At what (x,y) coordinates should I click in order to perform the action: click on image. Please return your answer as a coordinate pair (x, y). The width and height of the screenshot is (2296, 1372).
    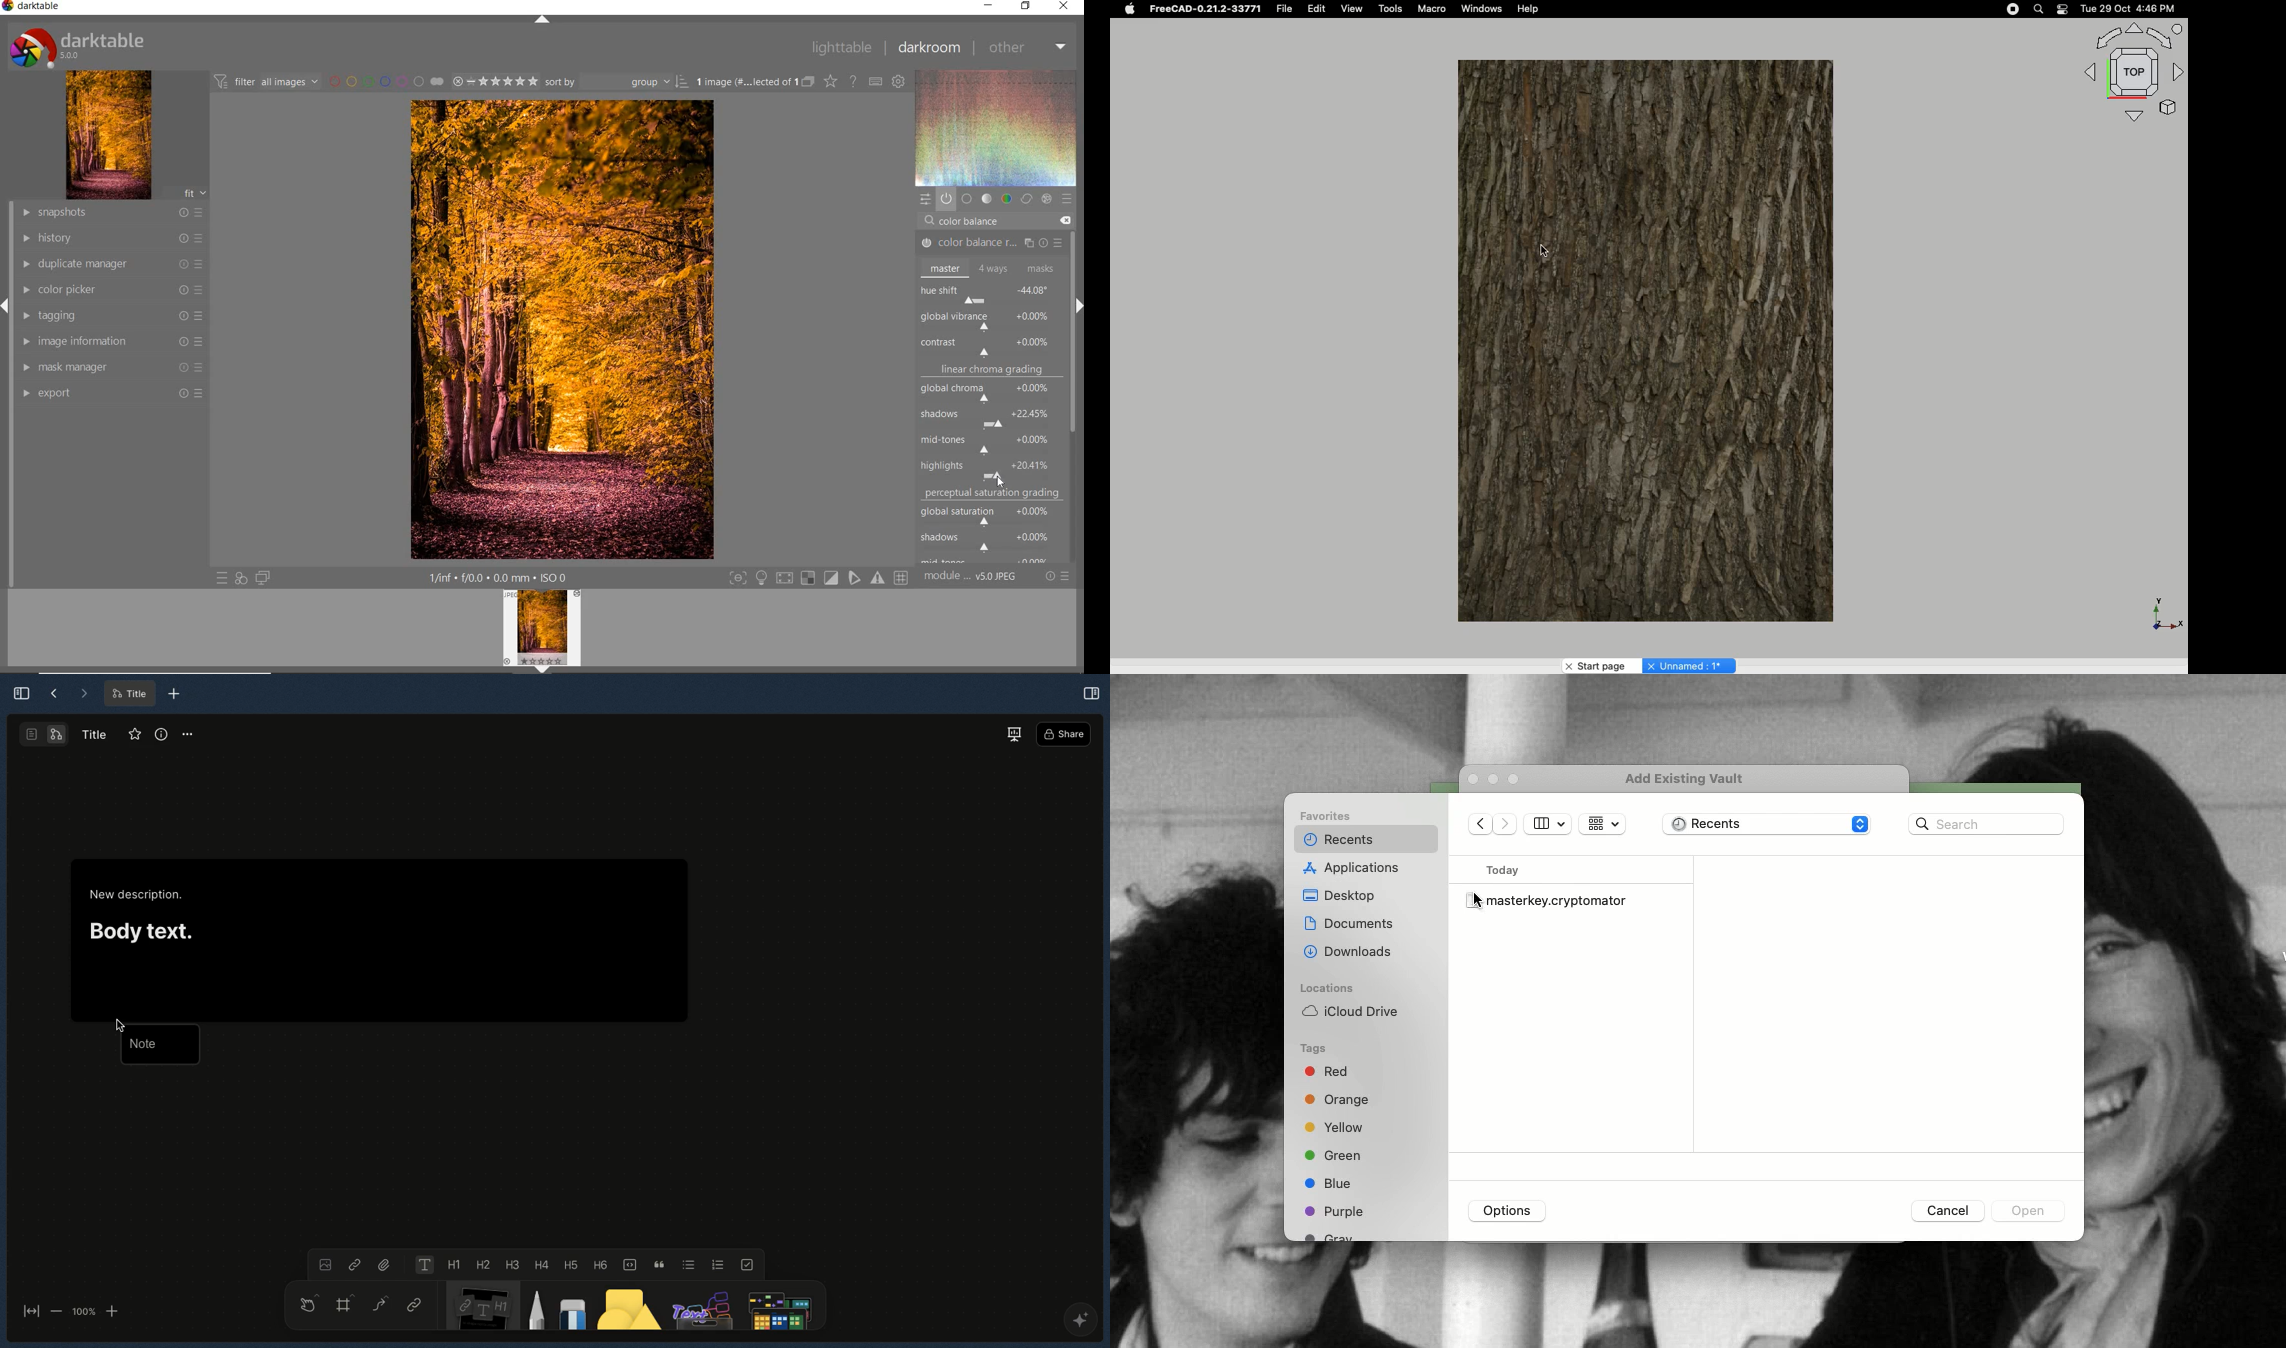
    Looking at the image, I should click on (109, 135).